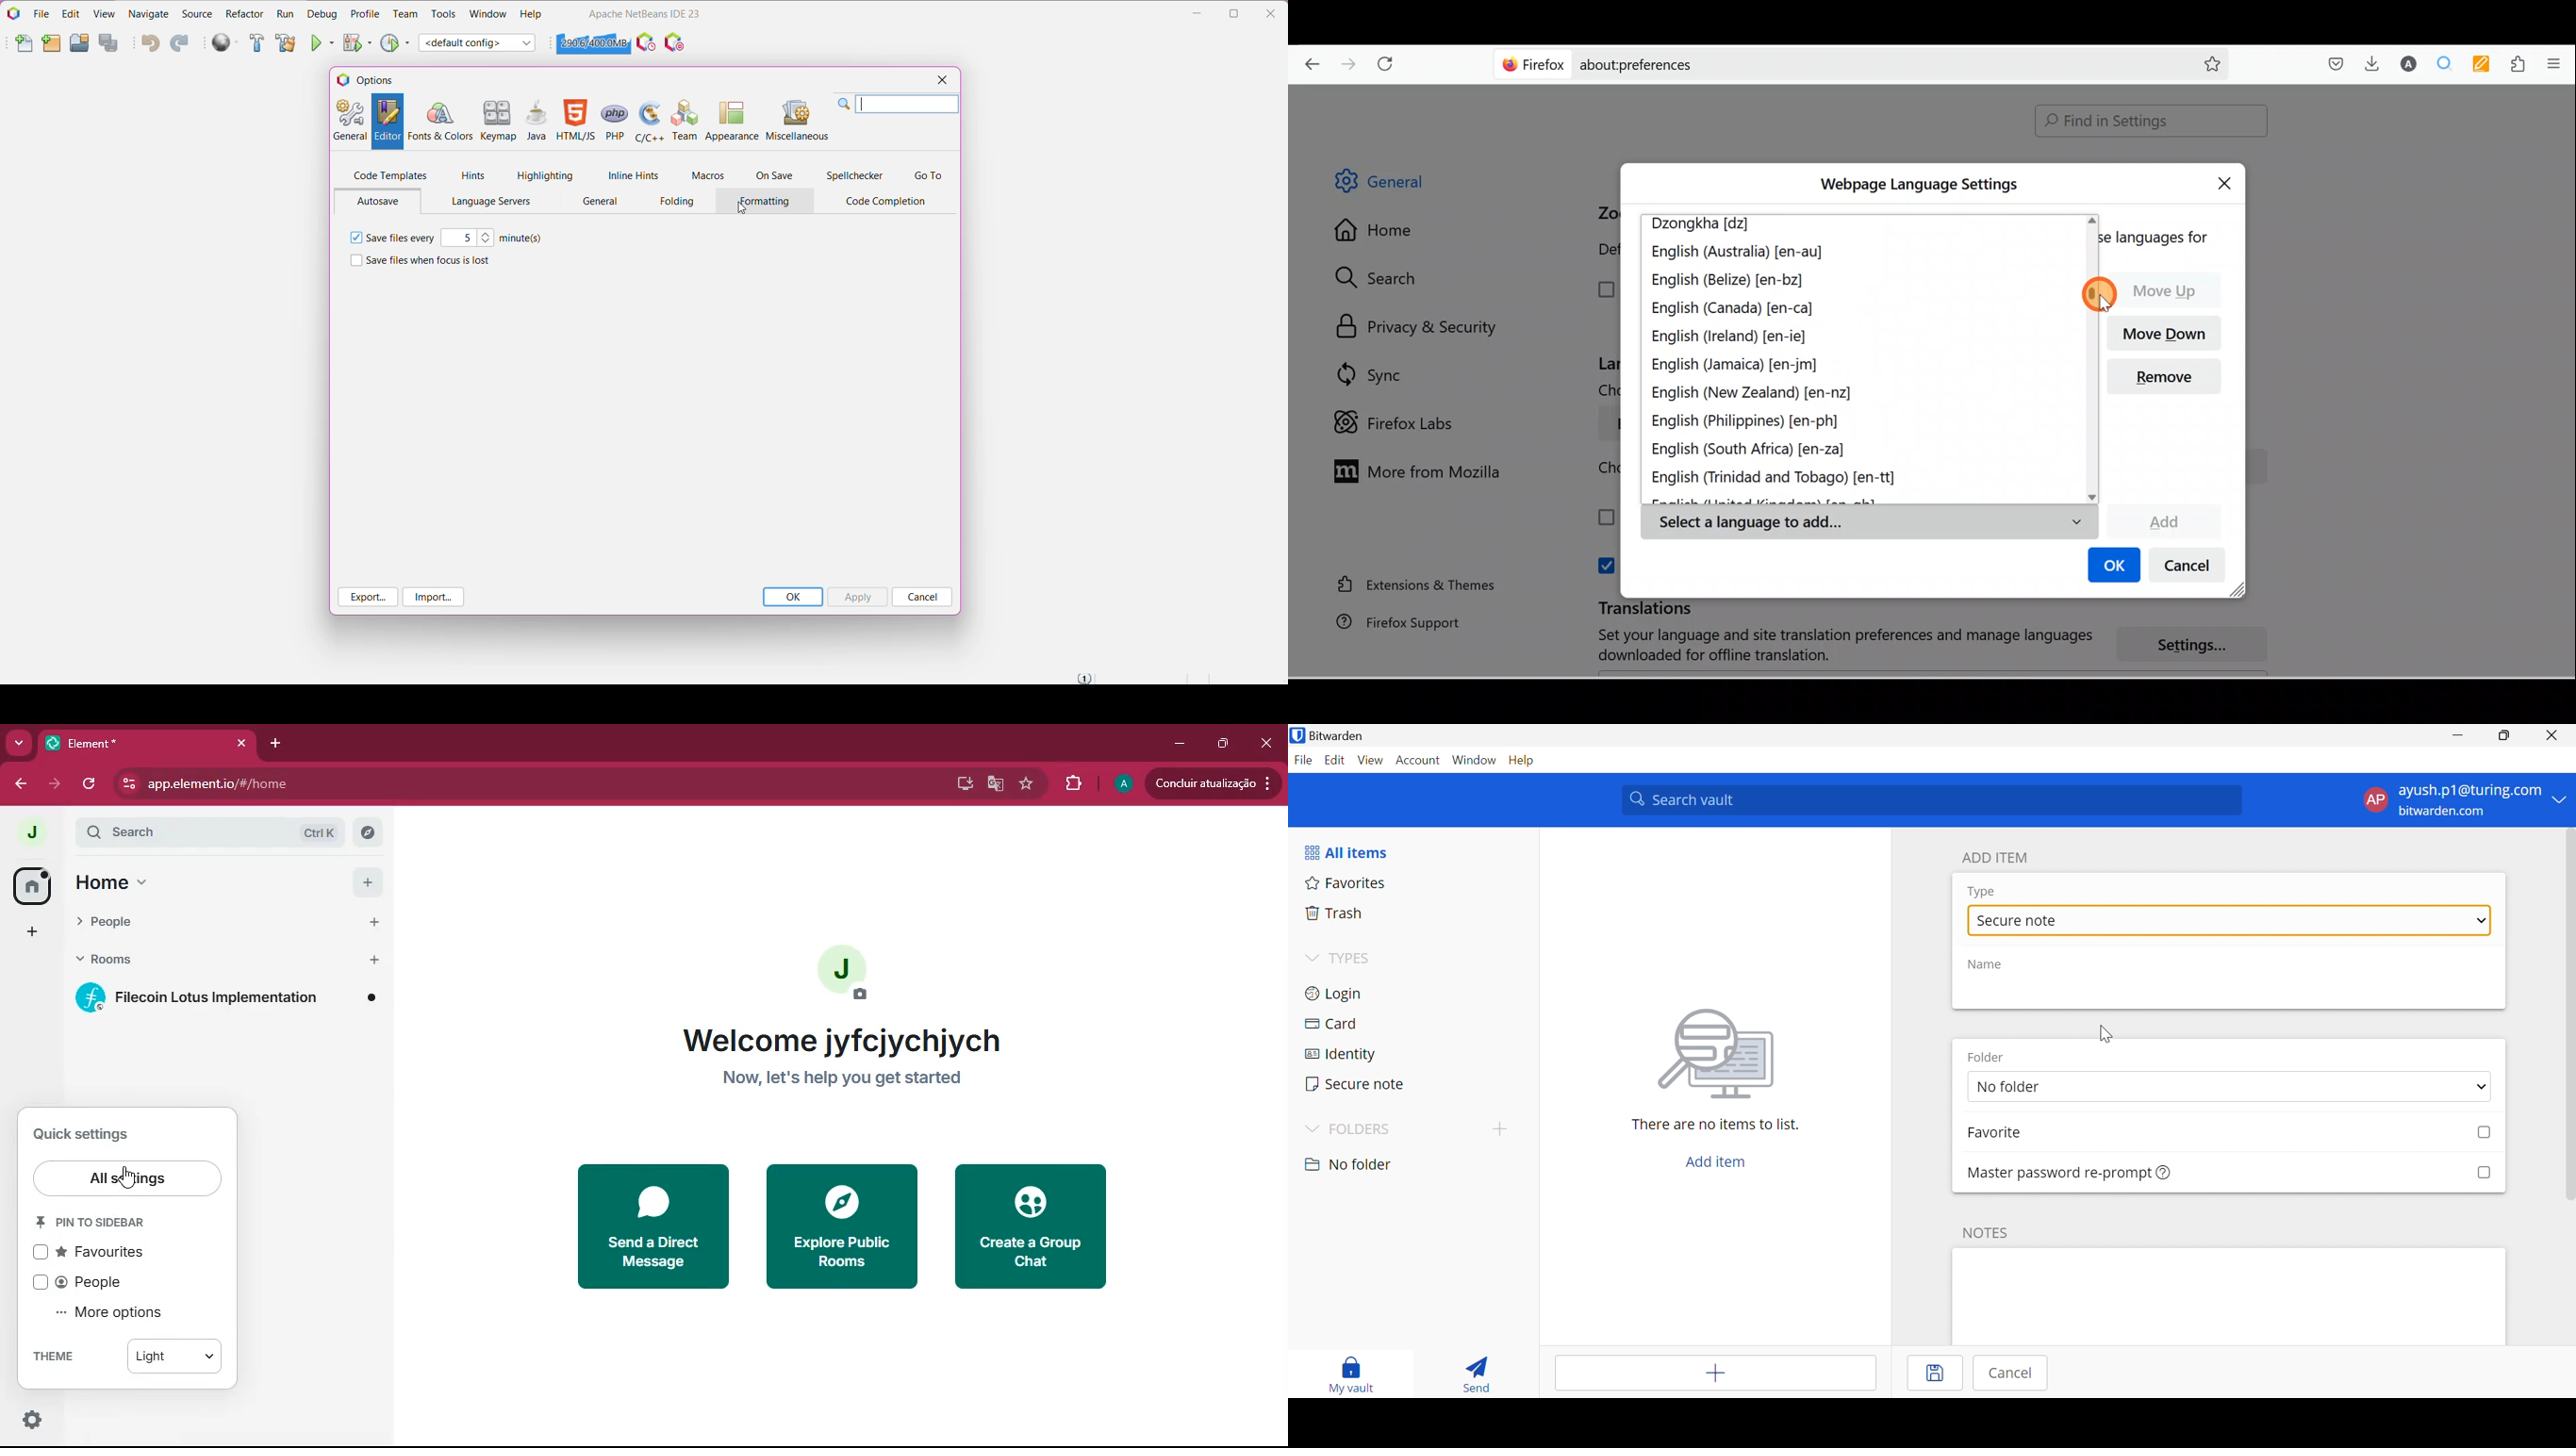  What do you see at coordinates (928, 176) in the screenshot?
I see `Go To` at bounding box center [928, 176].